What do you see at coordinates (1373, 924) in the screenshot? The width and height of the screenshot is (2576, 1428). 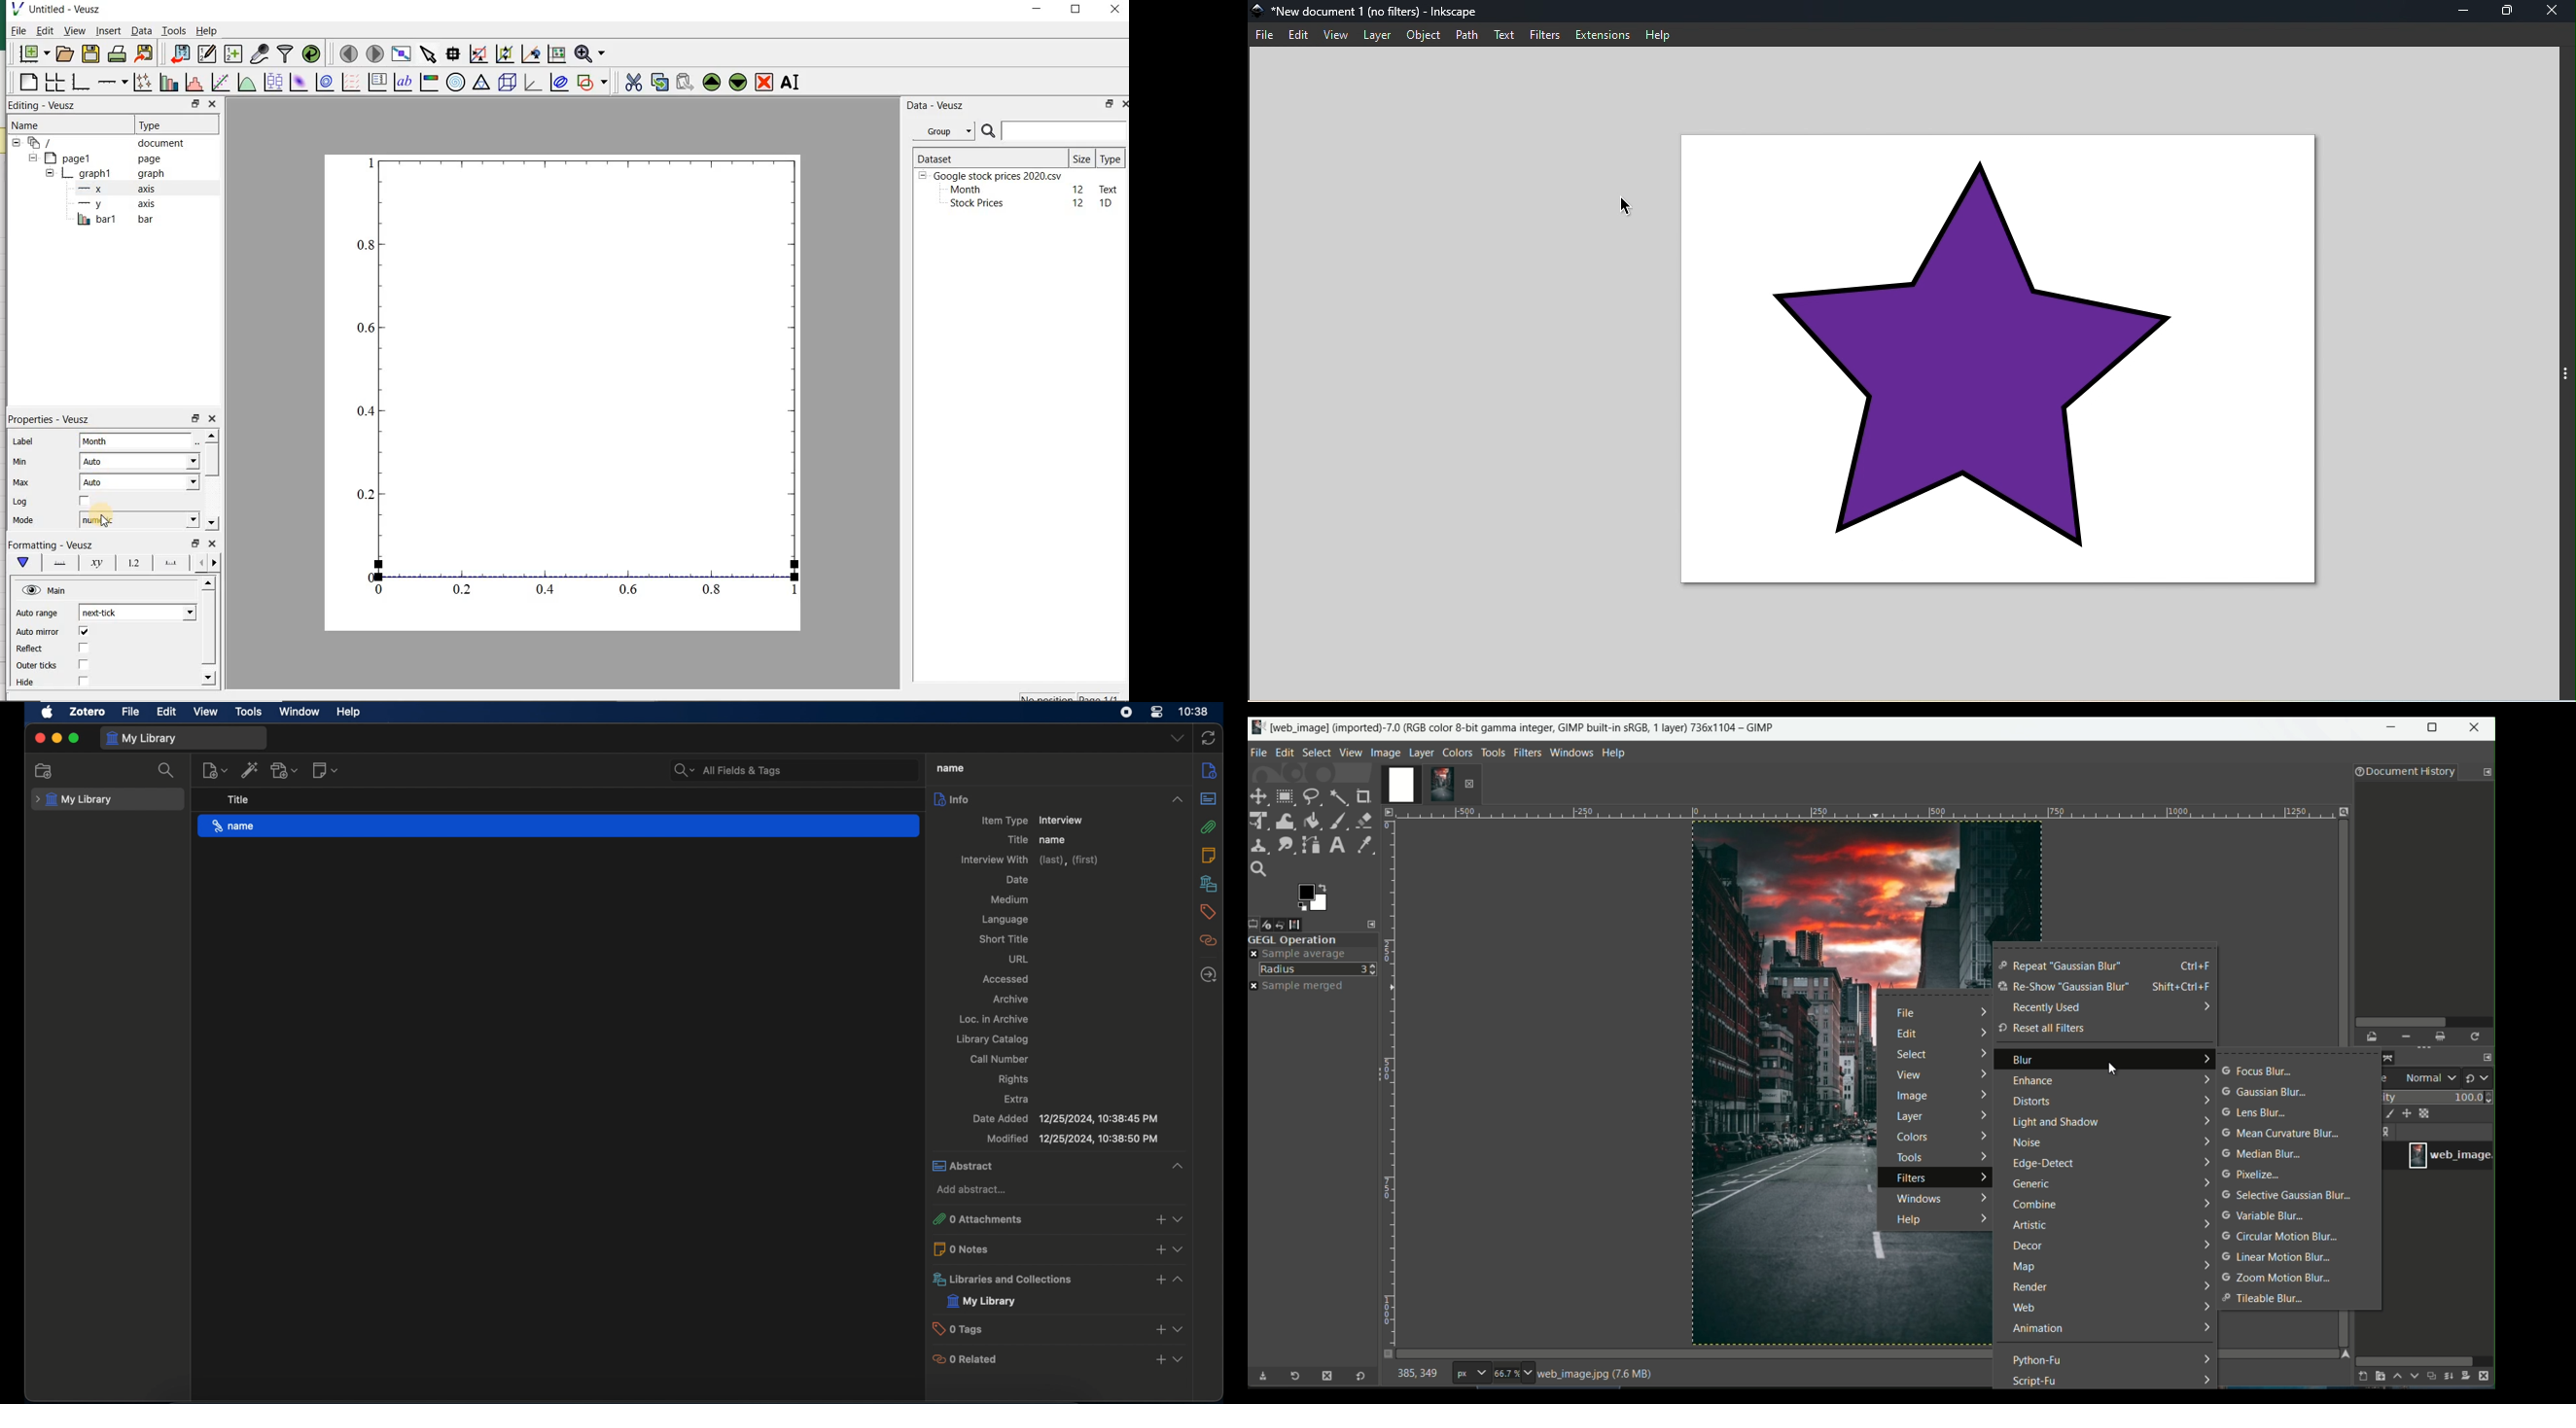 I see `configure this tab` at bounding box center [1373, 924].